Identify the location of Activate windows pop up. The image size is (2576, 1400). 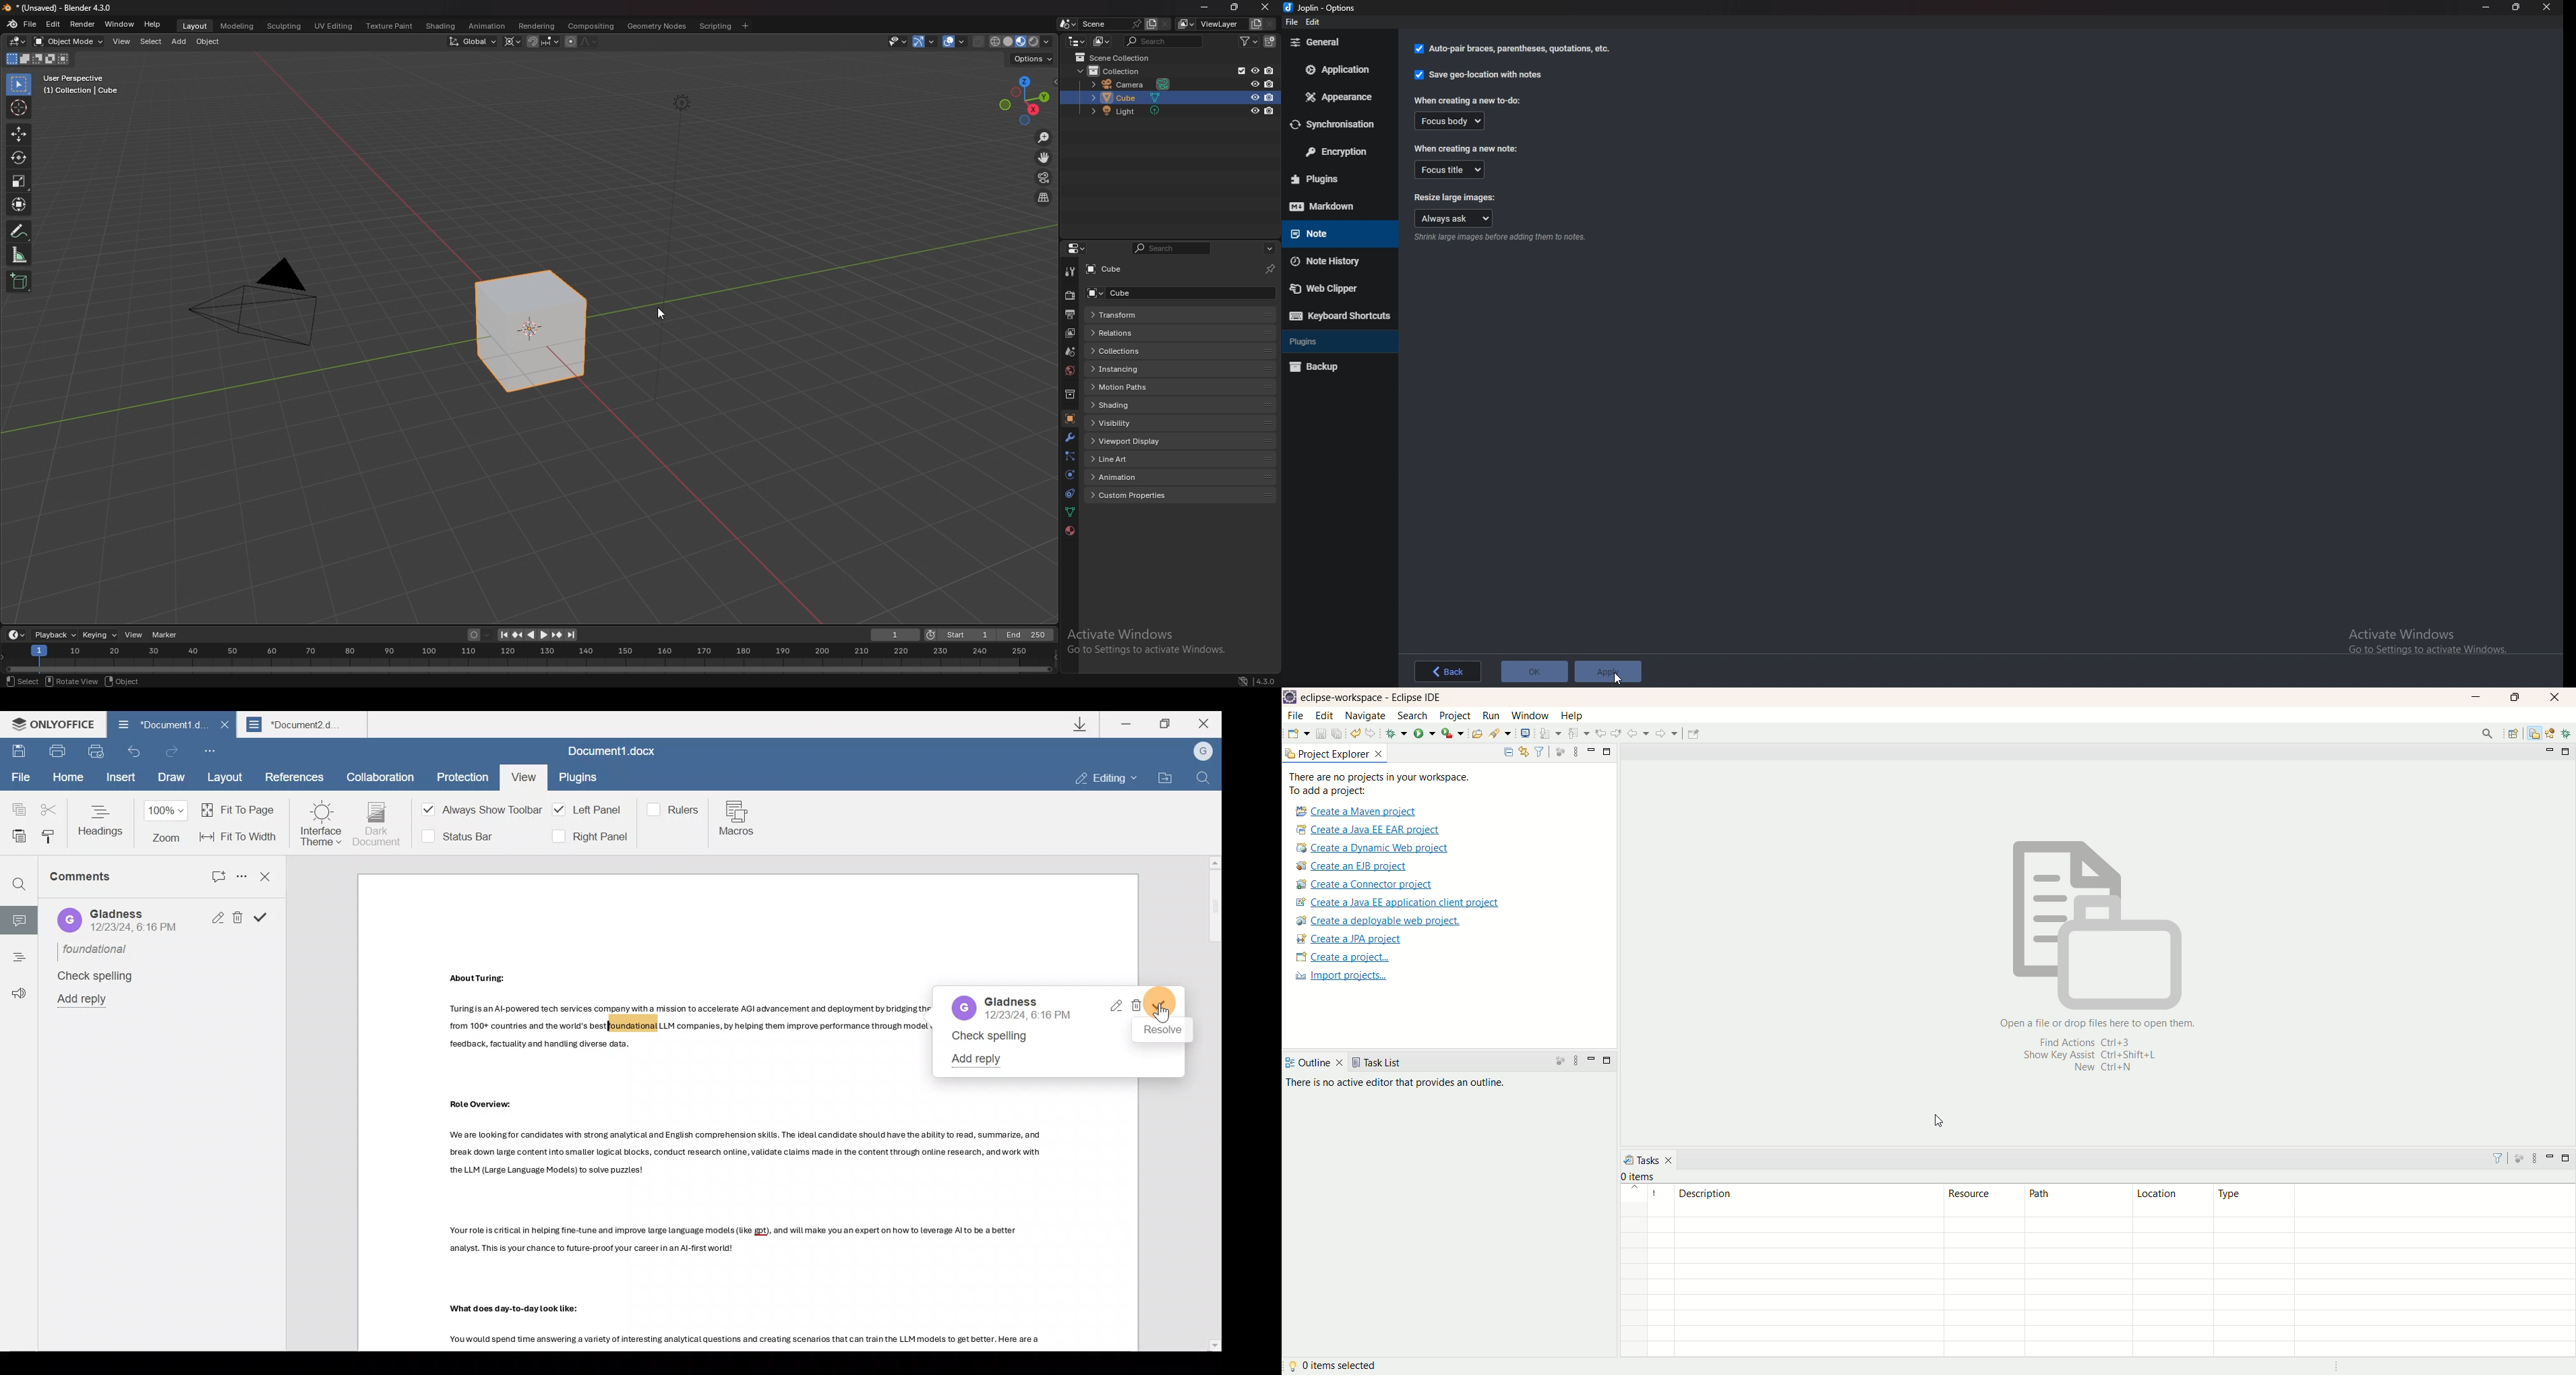
(2431, 641).